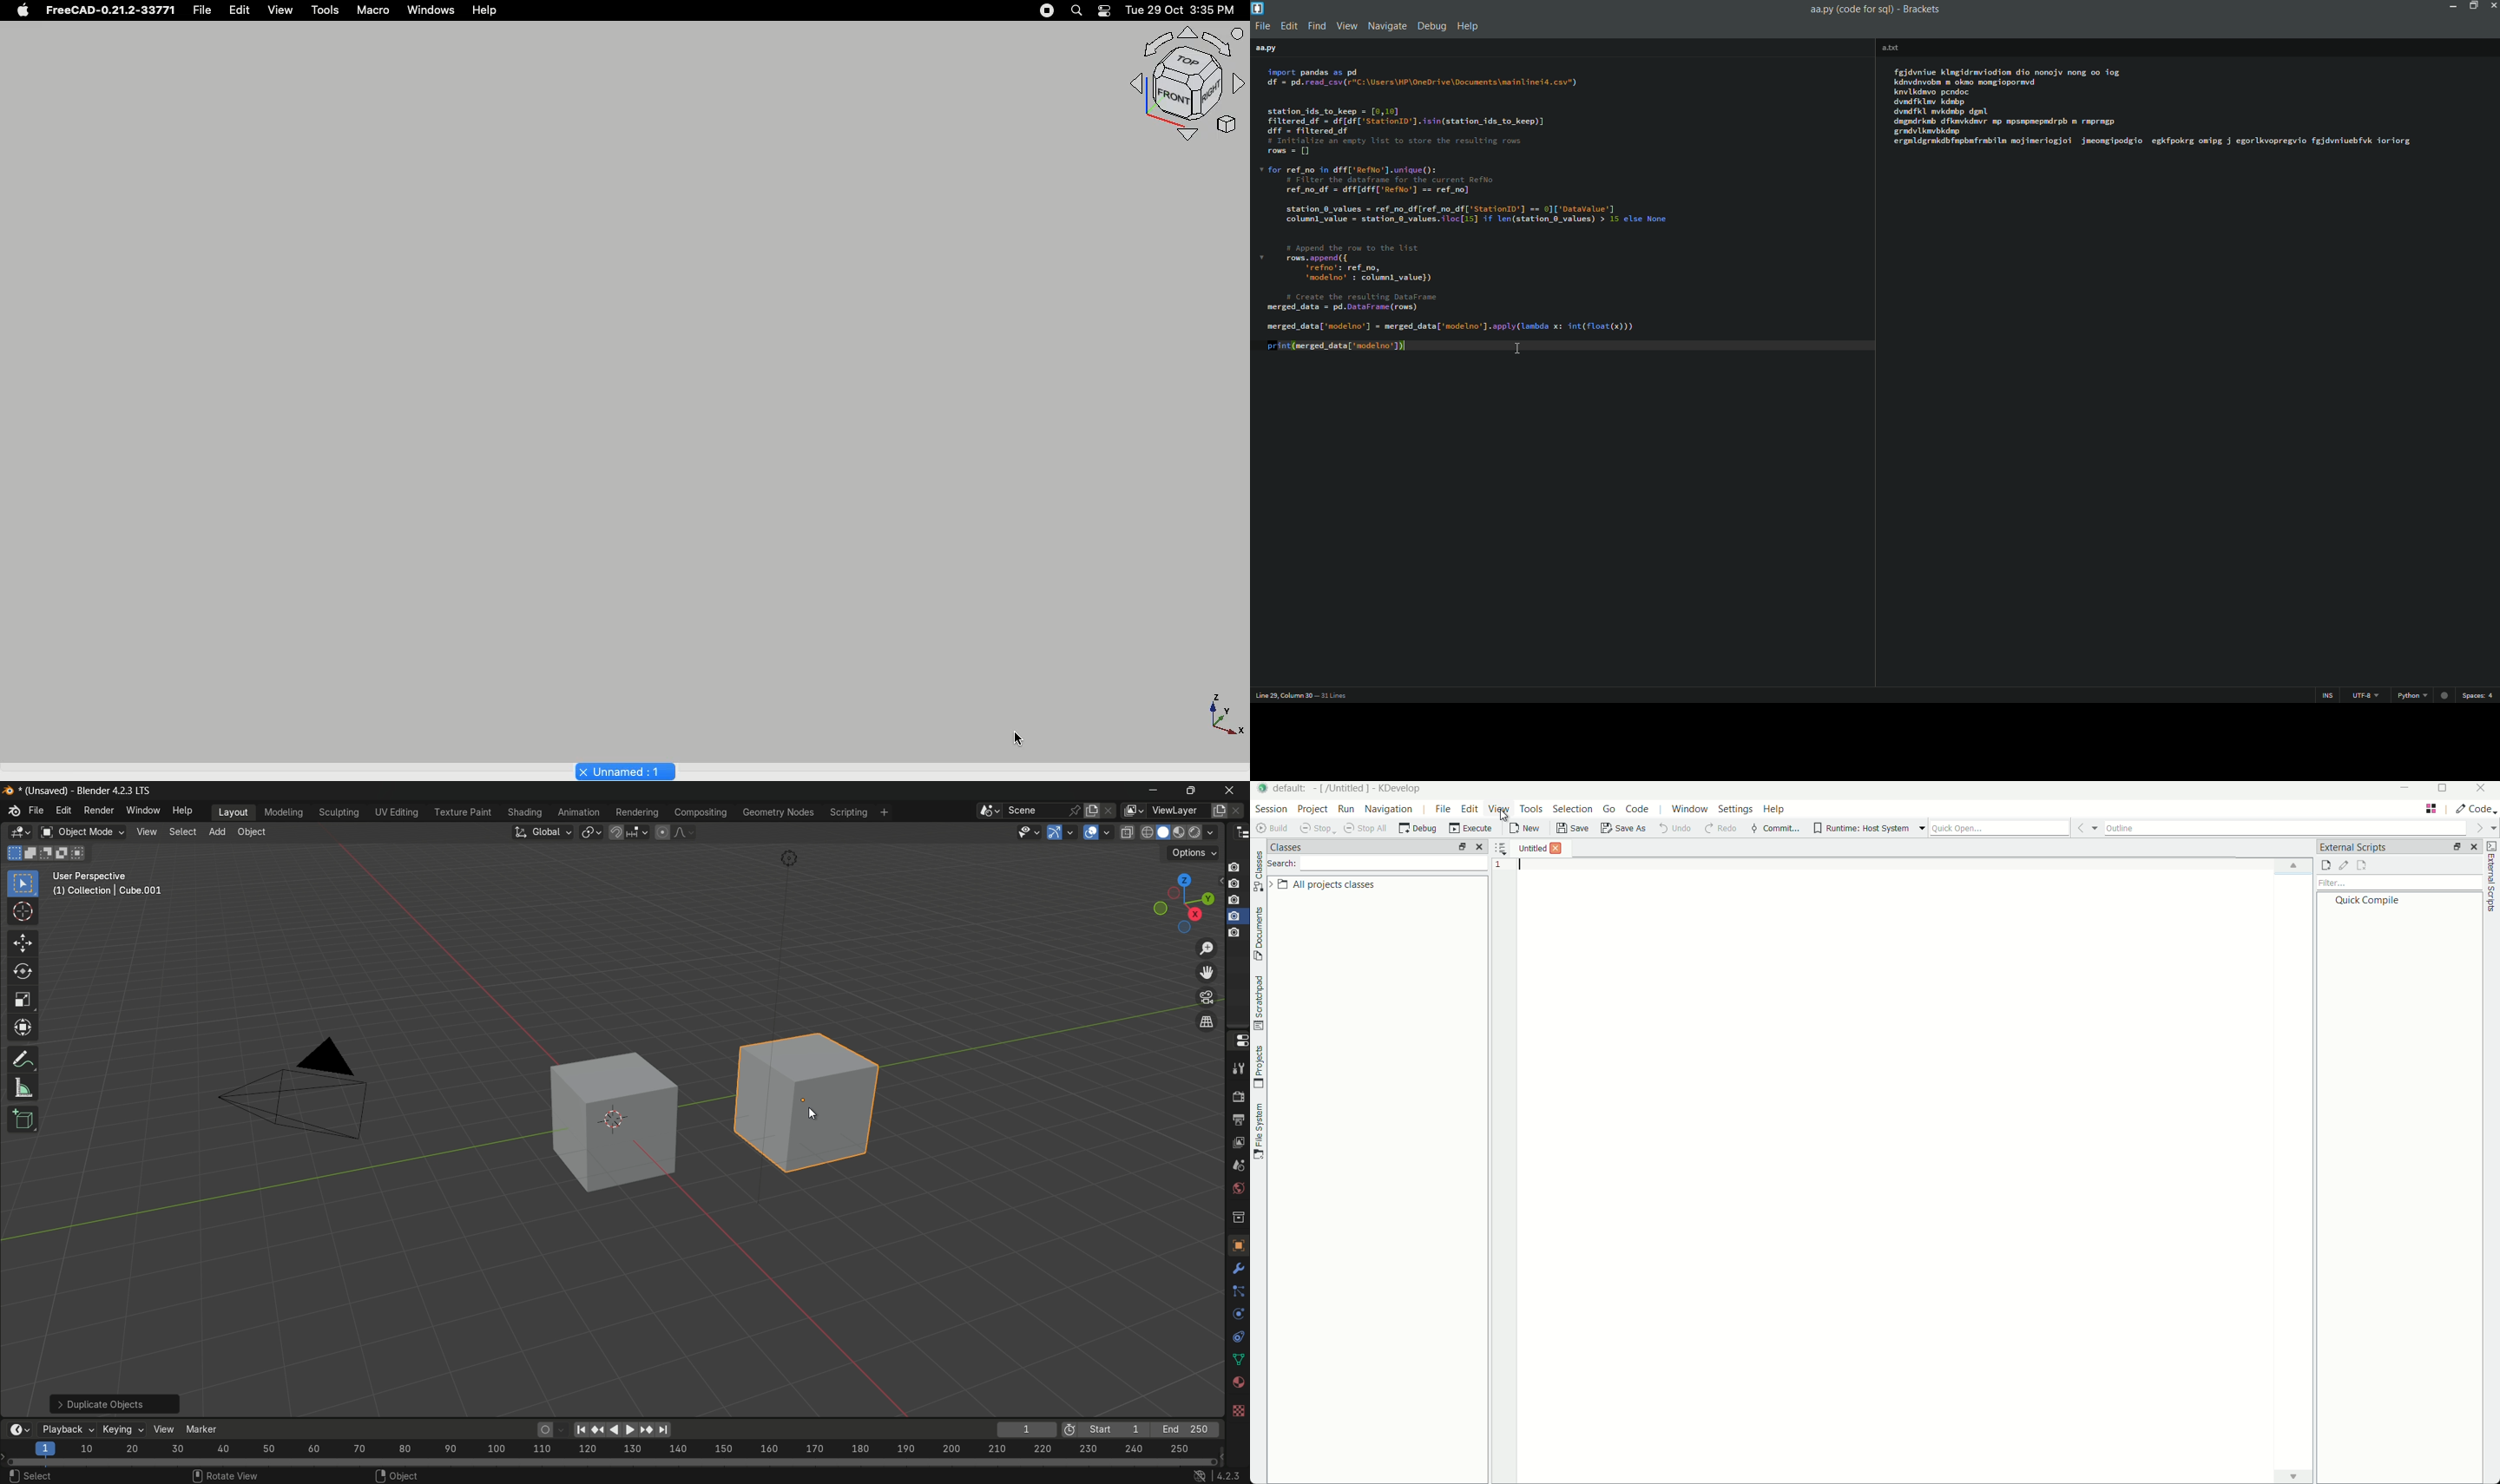 The width and height of the screenshot is (2520, 1484). What do you see at coordinates (2326, 694) in the screenshot?
I see `ins` at bounding box center [2326, 694].